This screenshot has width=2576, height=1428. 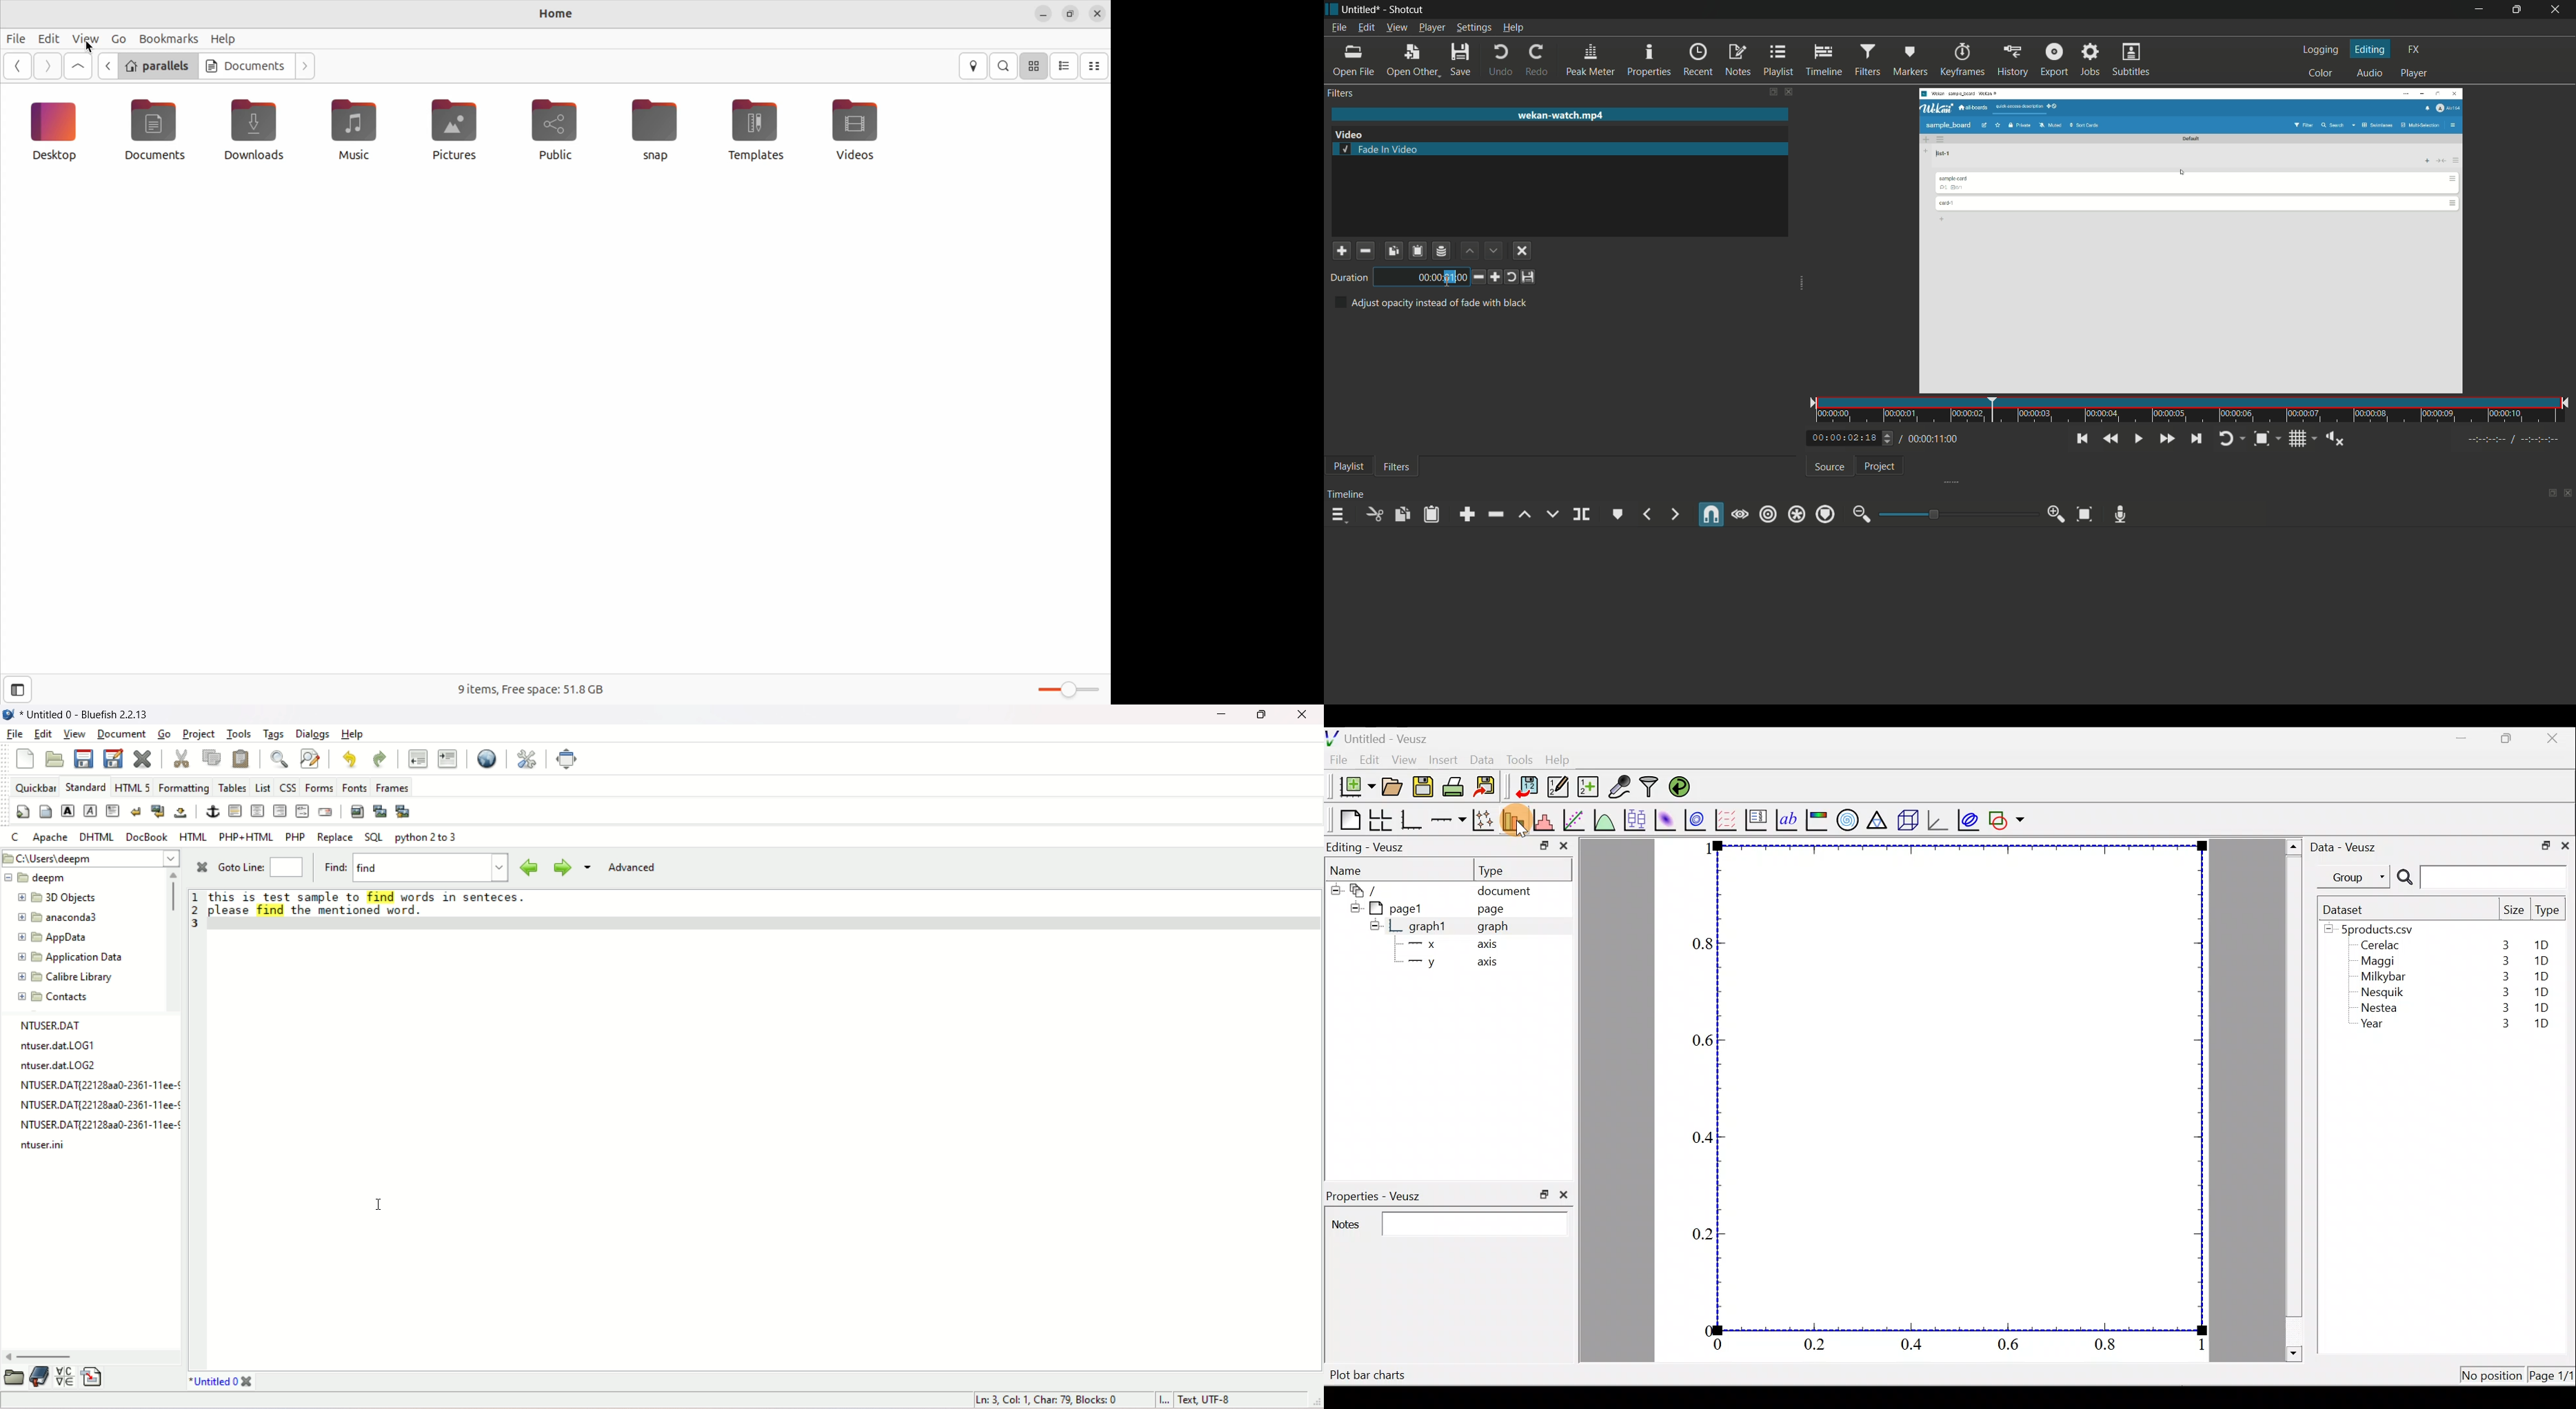 What do you see at coordinates (213, 1381) in the screenshot?
I see `title` at bounding box center [213, 1381].